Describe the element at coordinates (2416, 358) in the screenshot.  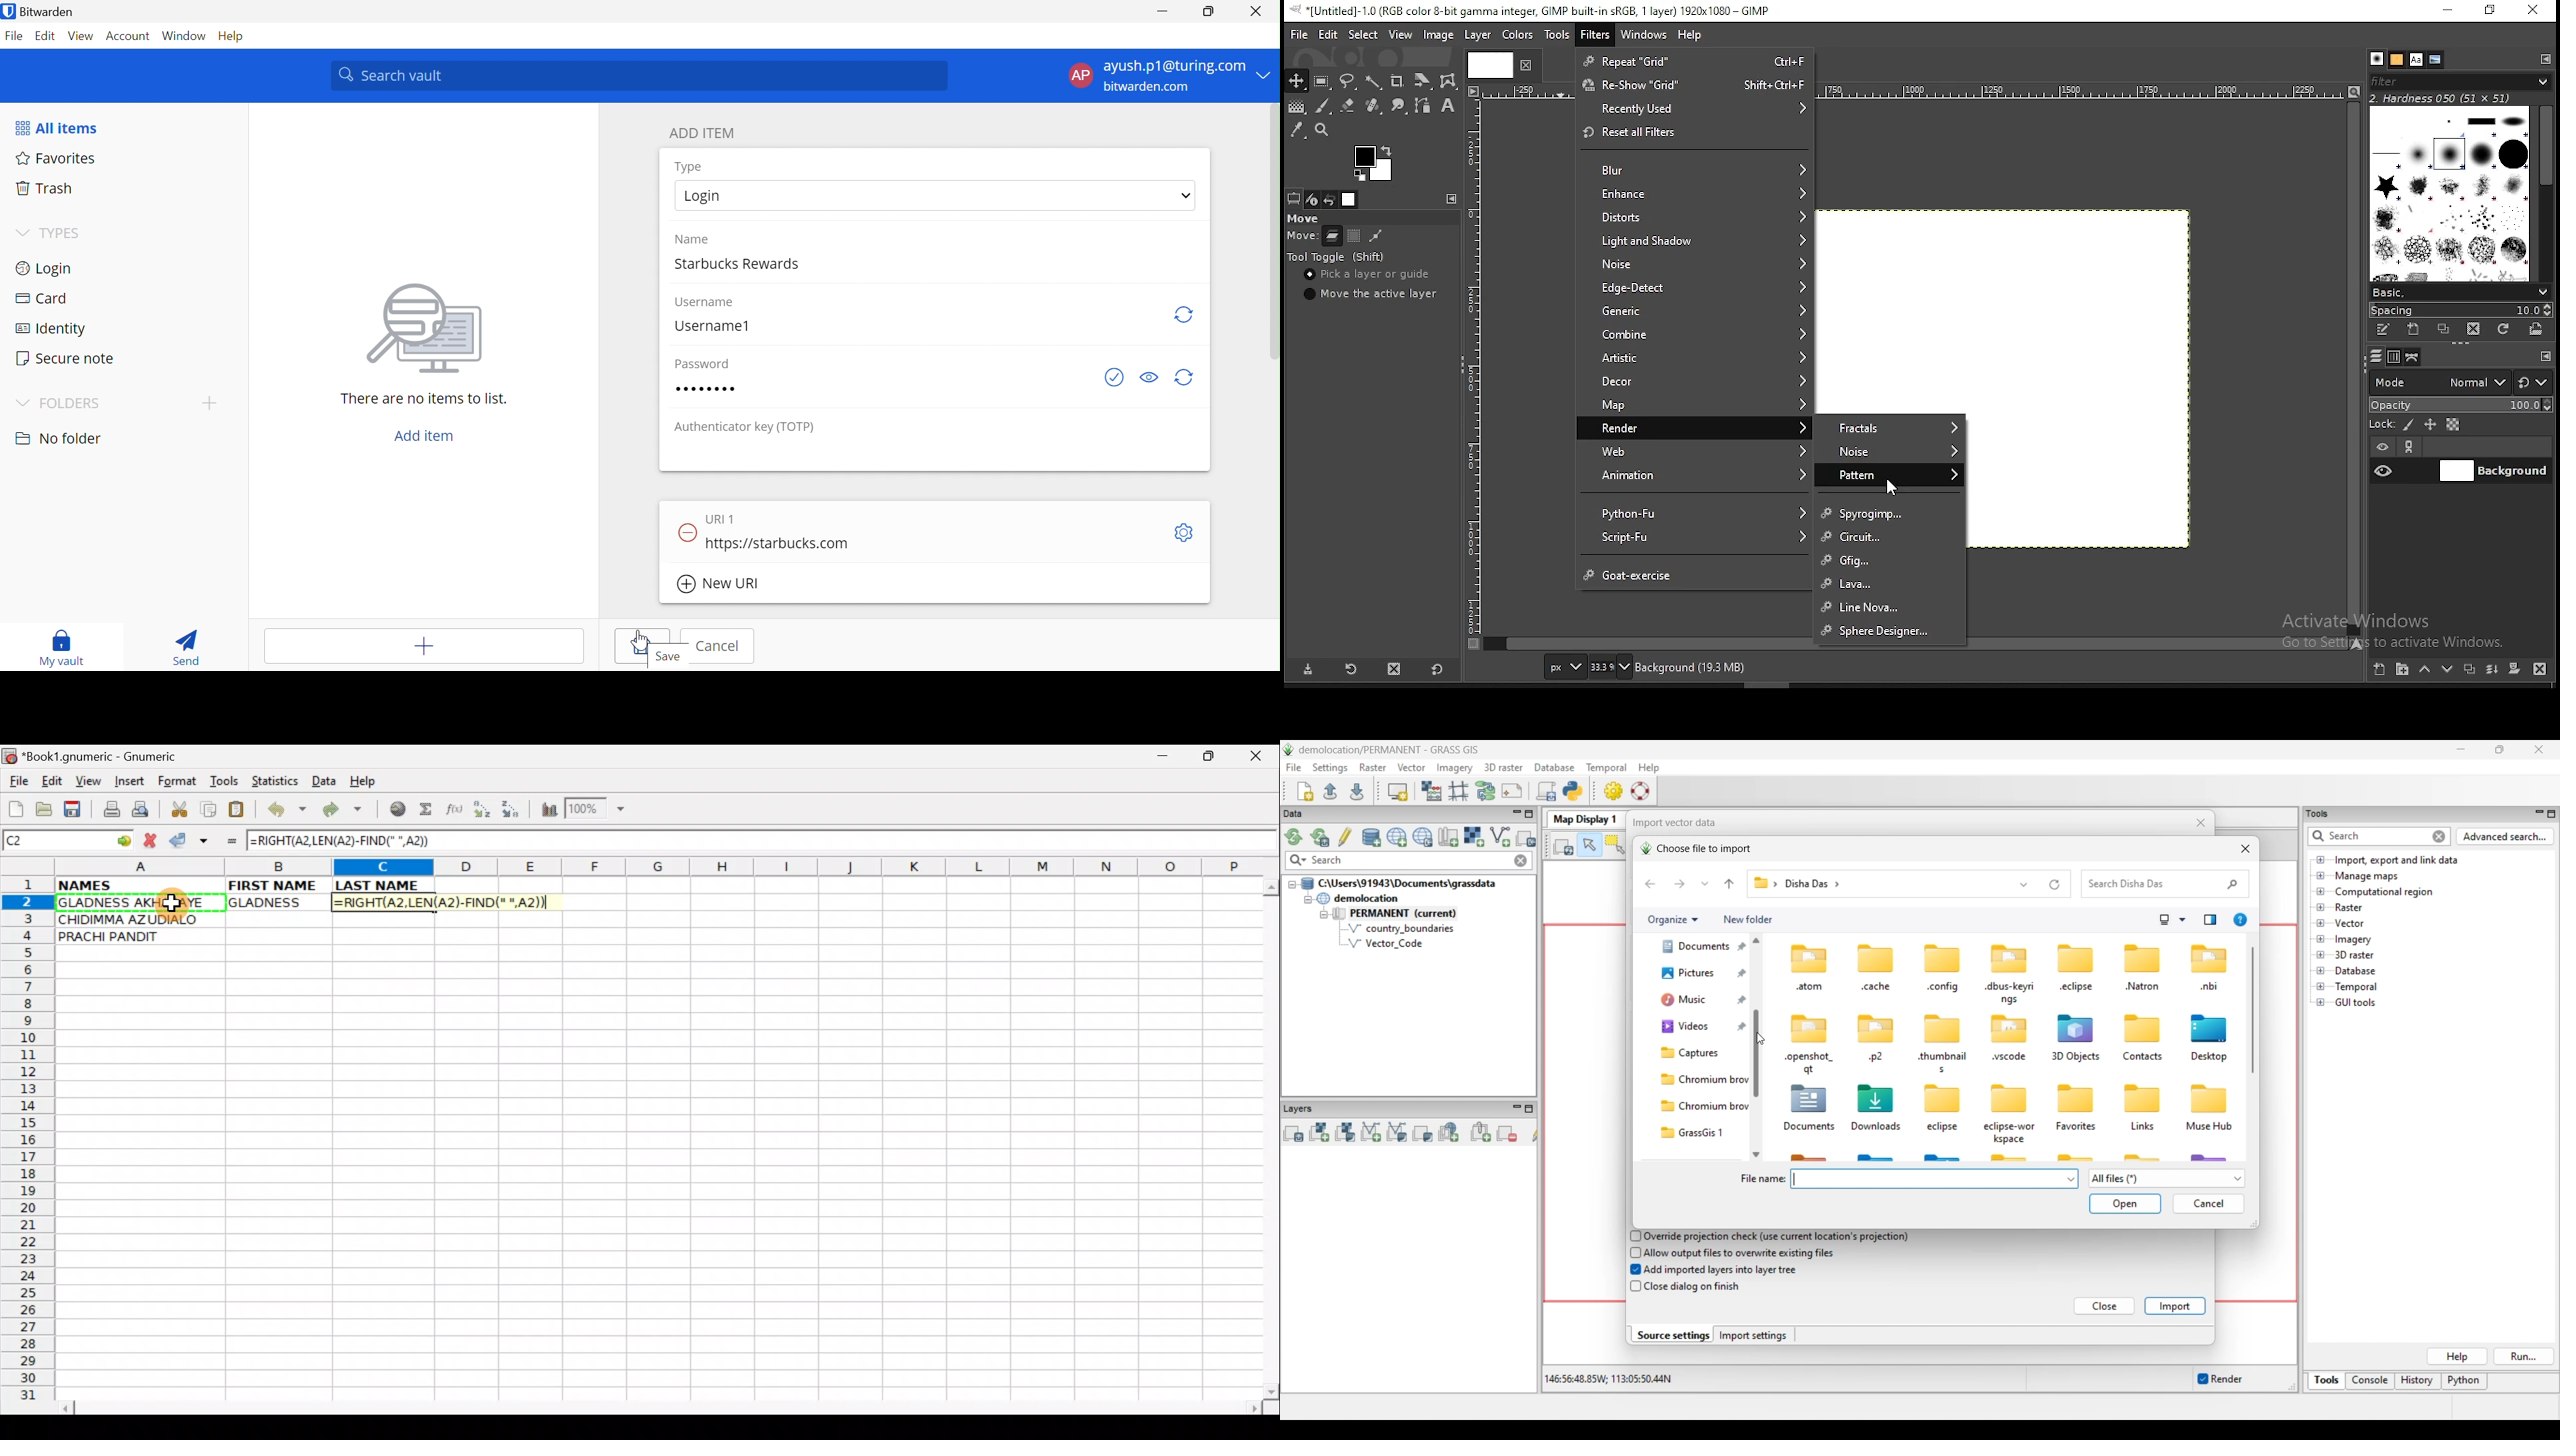
I see `paths` at that location.